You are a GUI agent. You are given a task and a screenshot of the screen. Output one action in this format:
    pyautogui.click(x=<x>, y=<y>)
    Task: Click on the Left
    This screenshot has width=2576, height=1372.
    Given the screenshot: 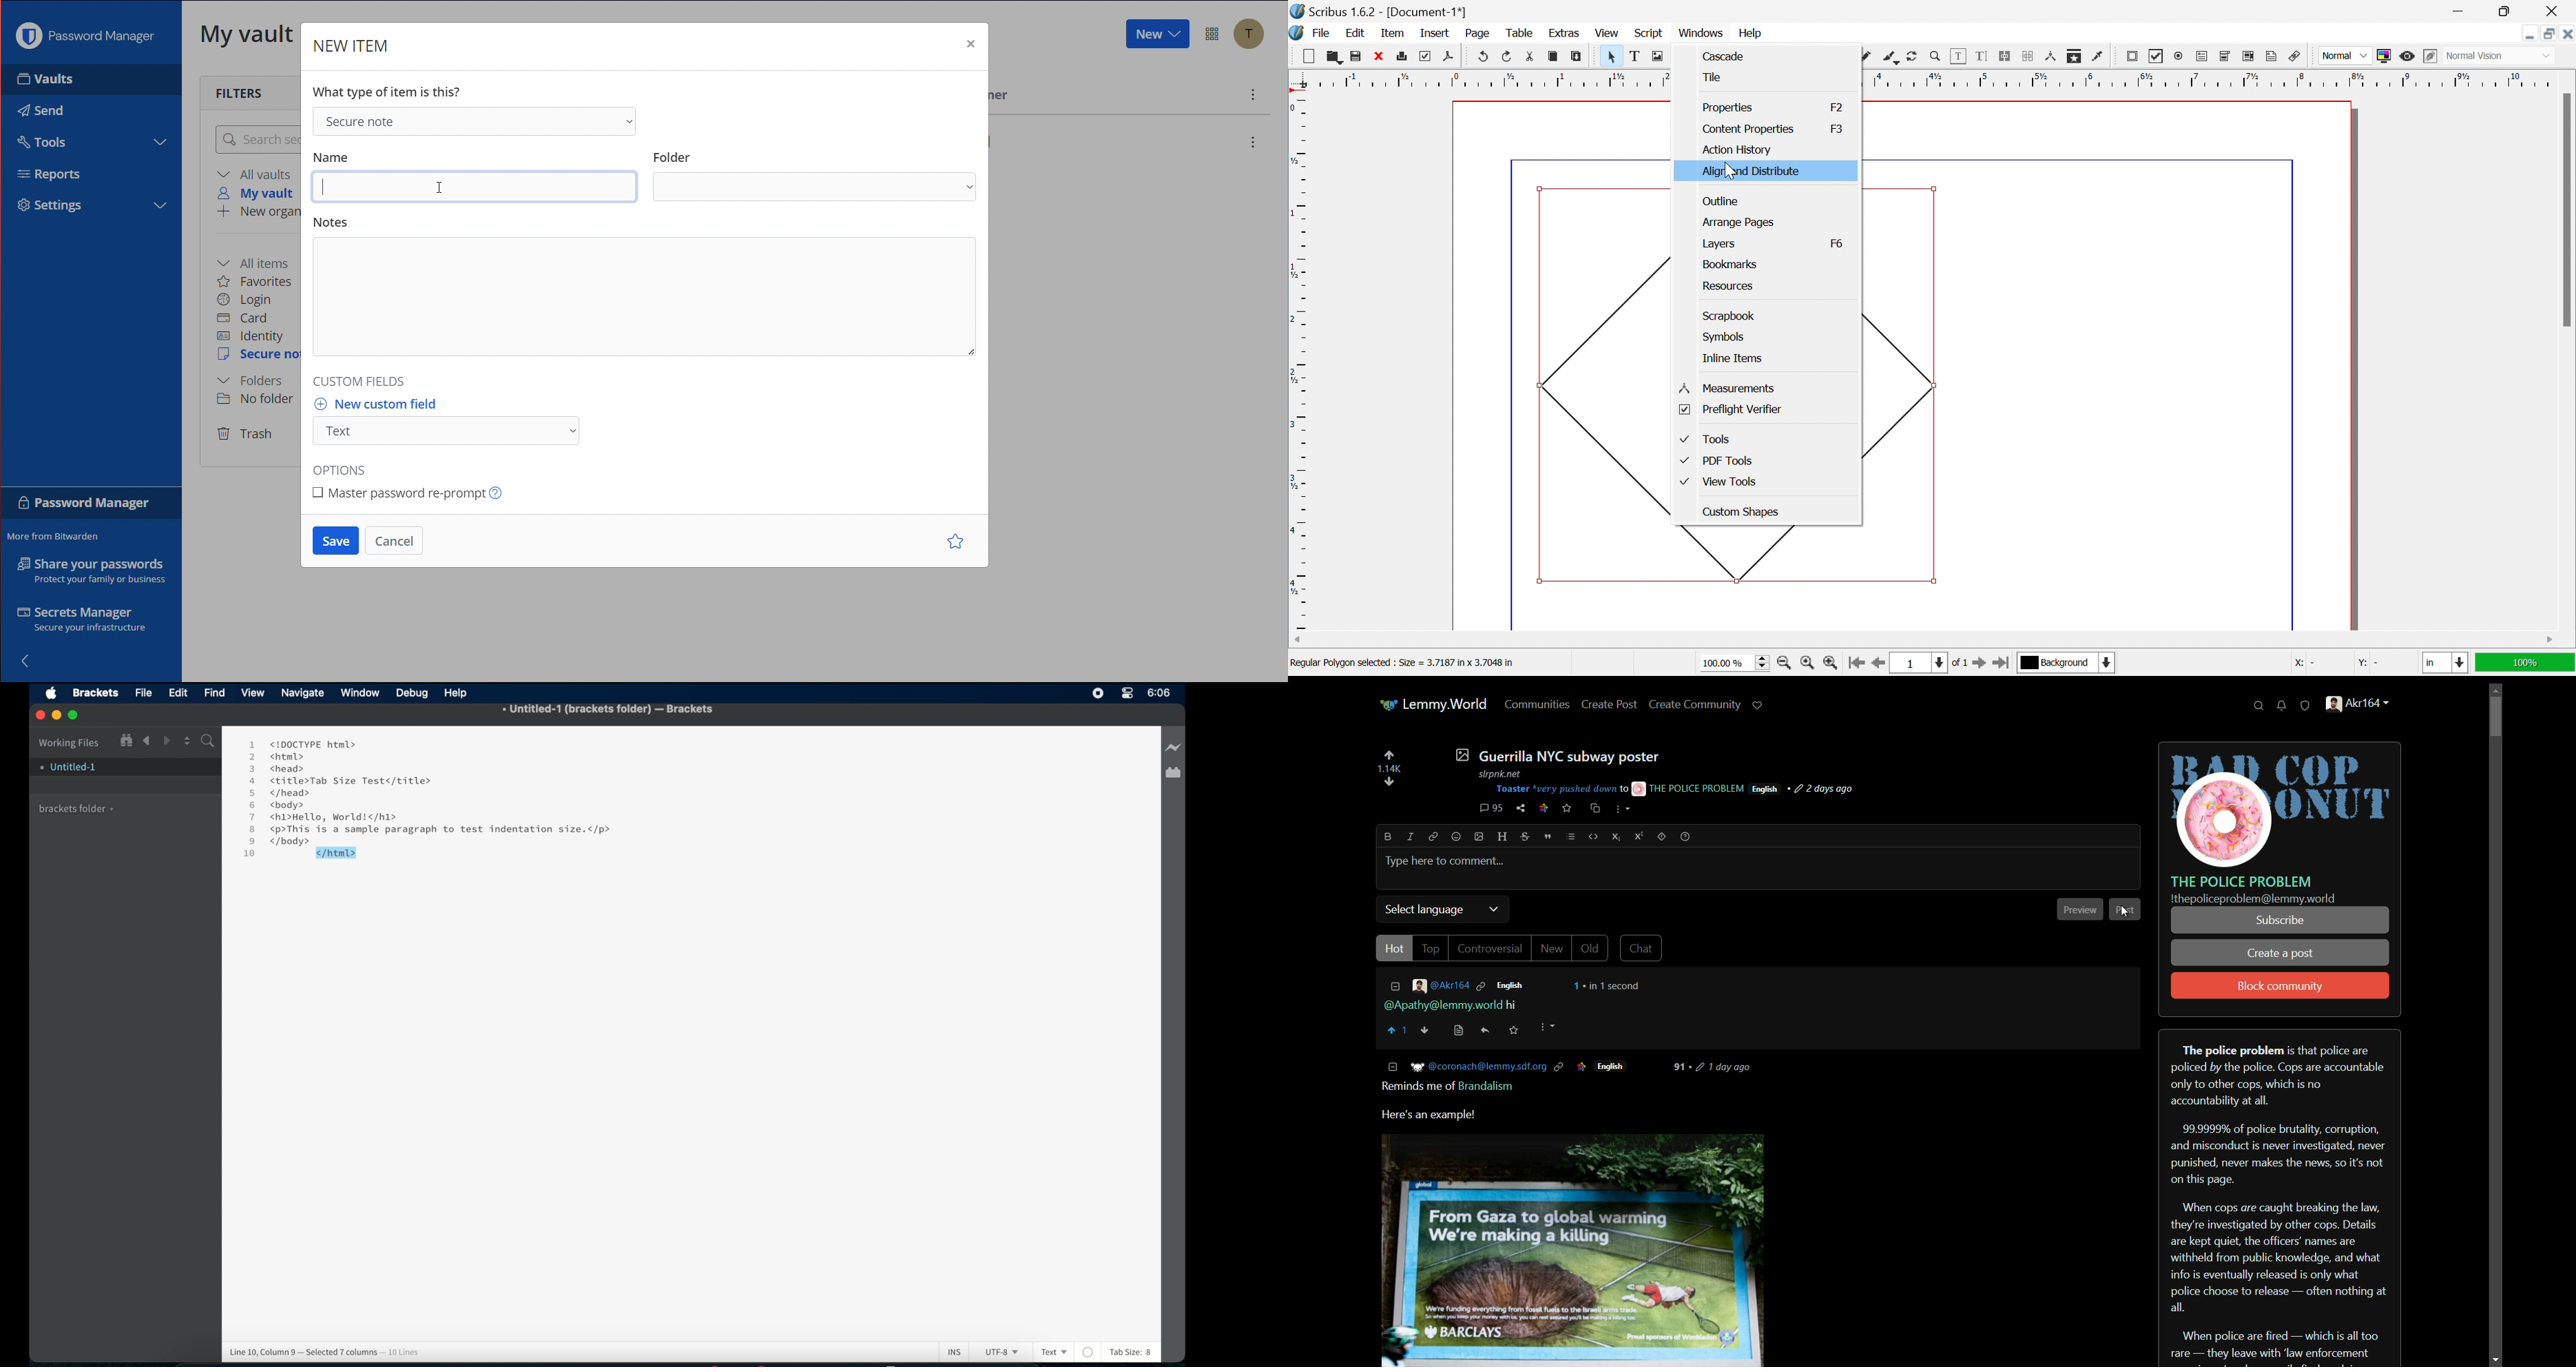 What is the action you would take?
    pyautogui.click(x=146, y=741)
    